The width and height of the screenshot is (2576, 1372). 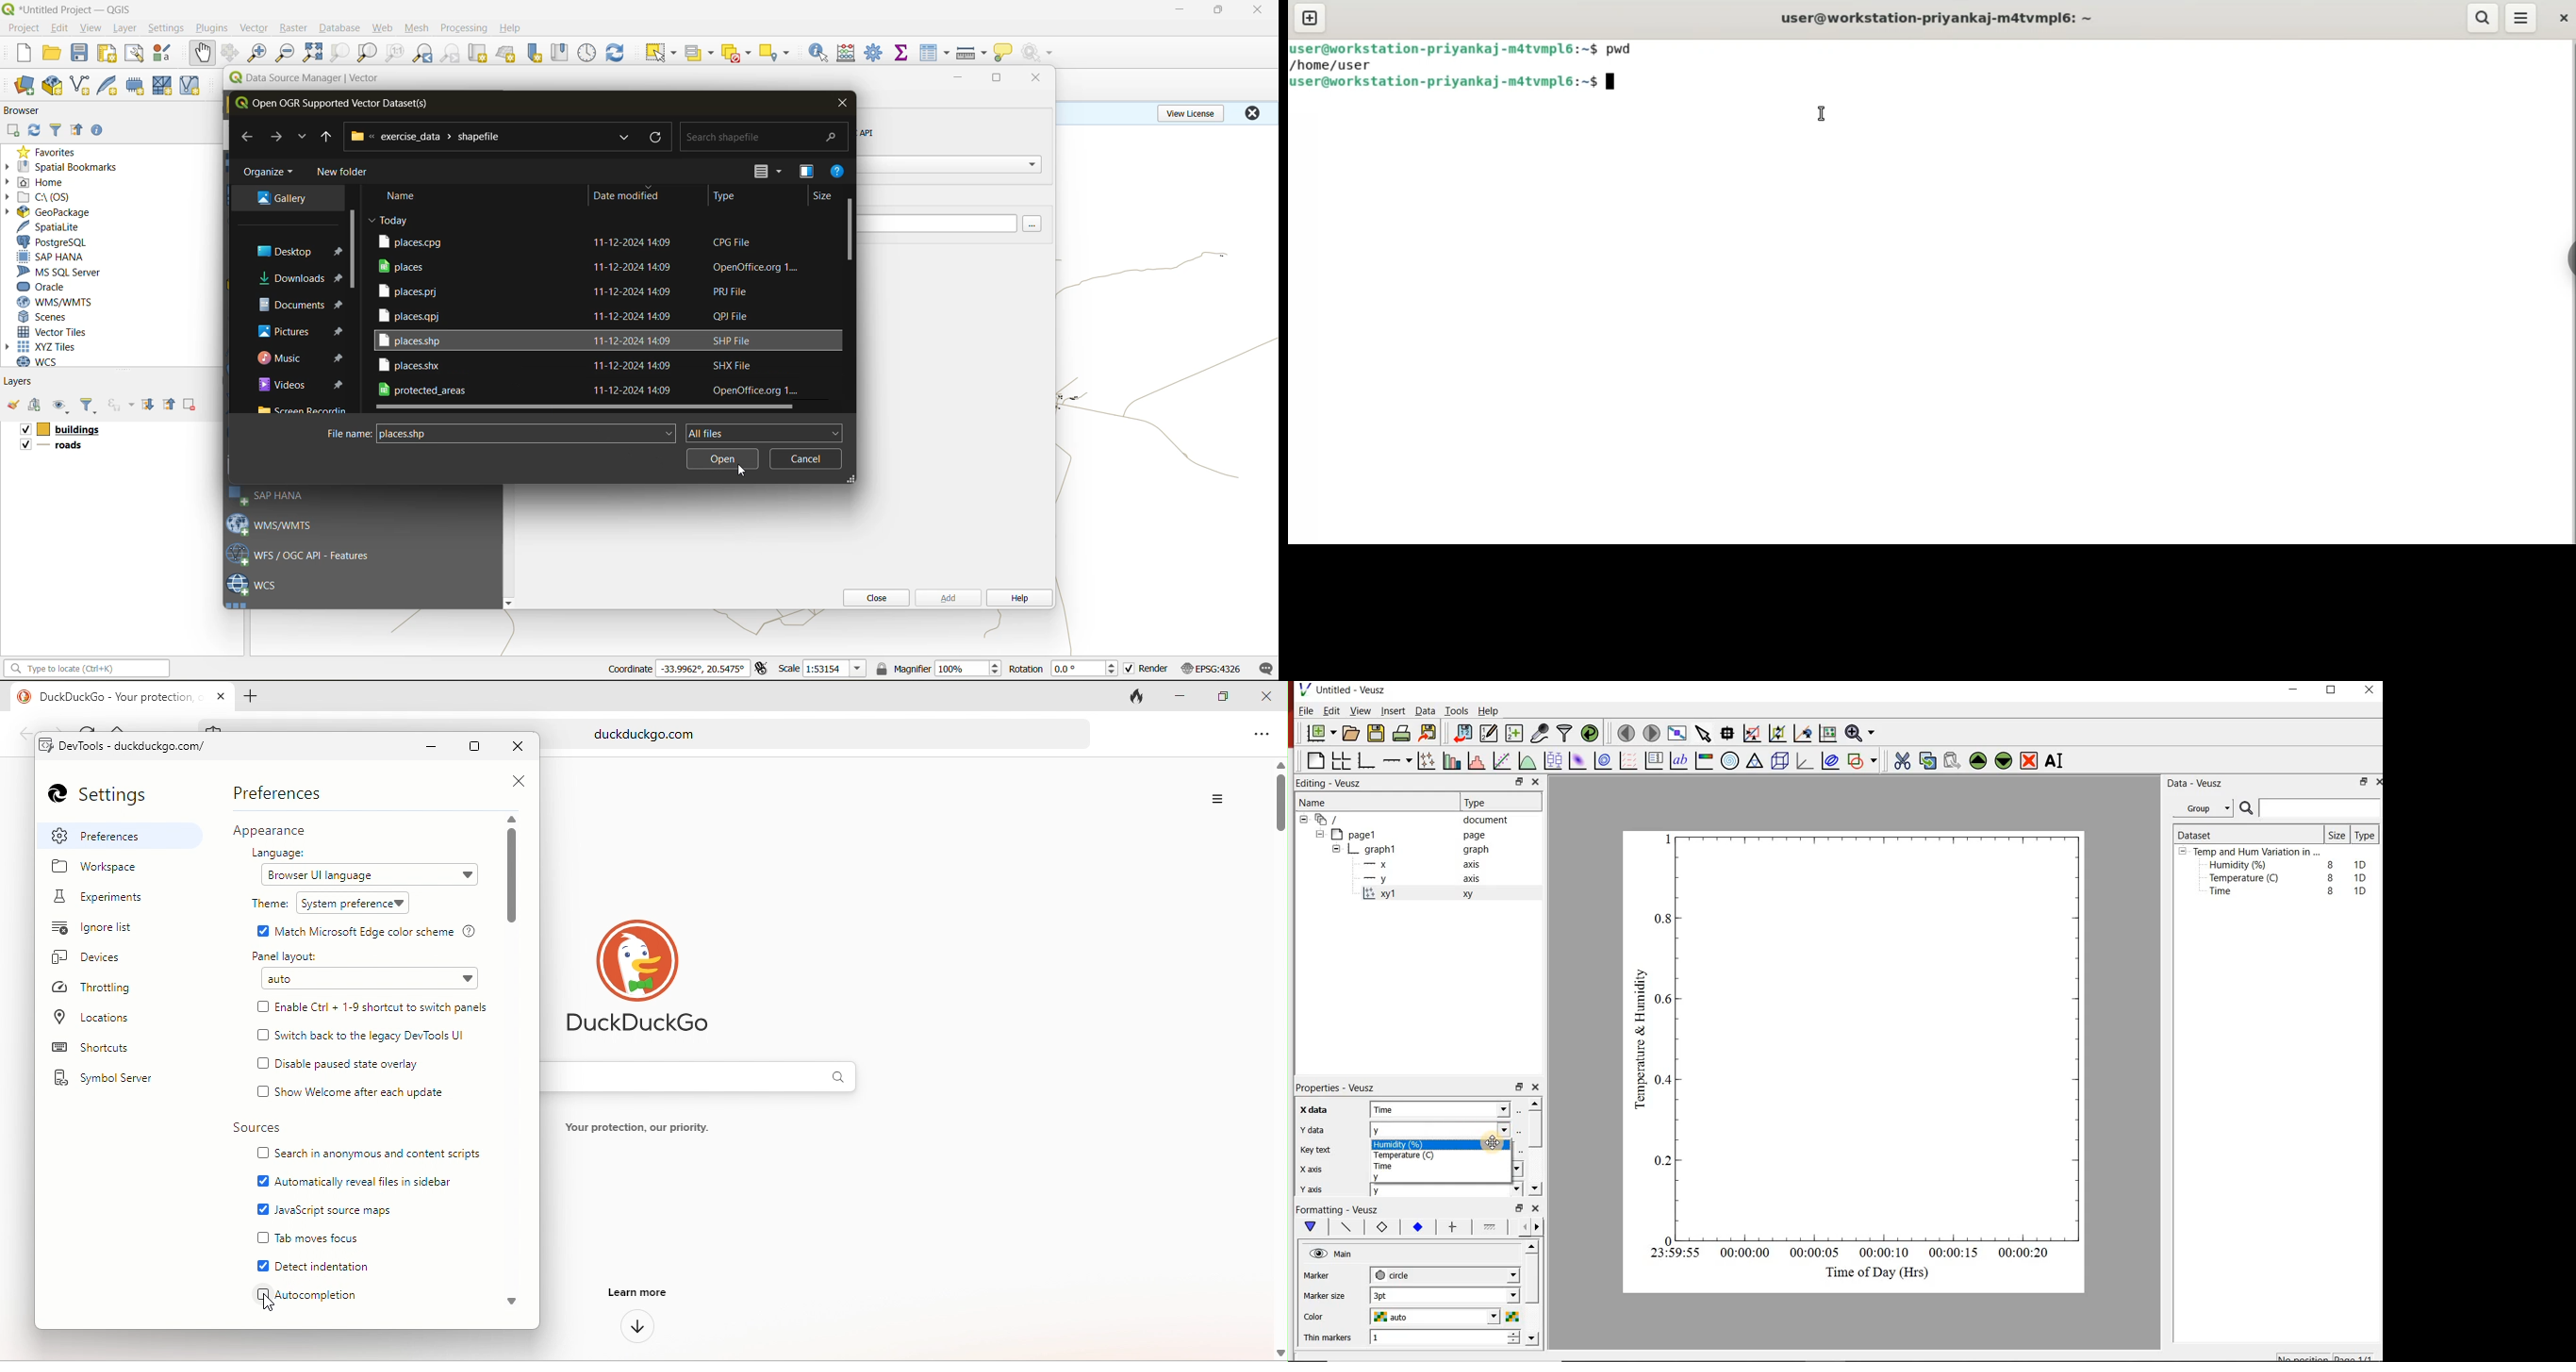 What do you see at coordinates (60, 30) in the screenshot?
I see `edit` at bounding box center [60, 30].